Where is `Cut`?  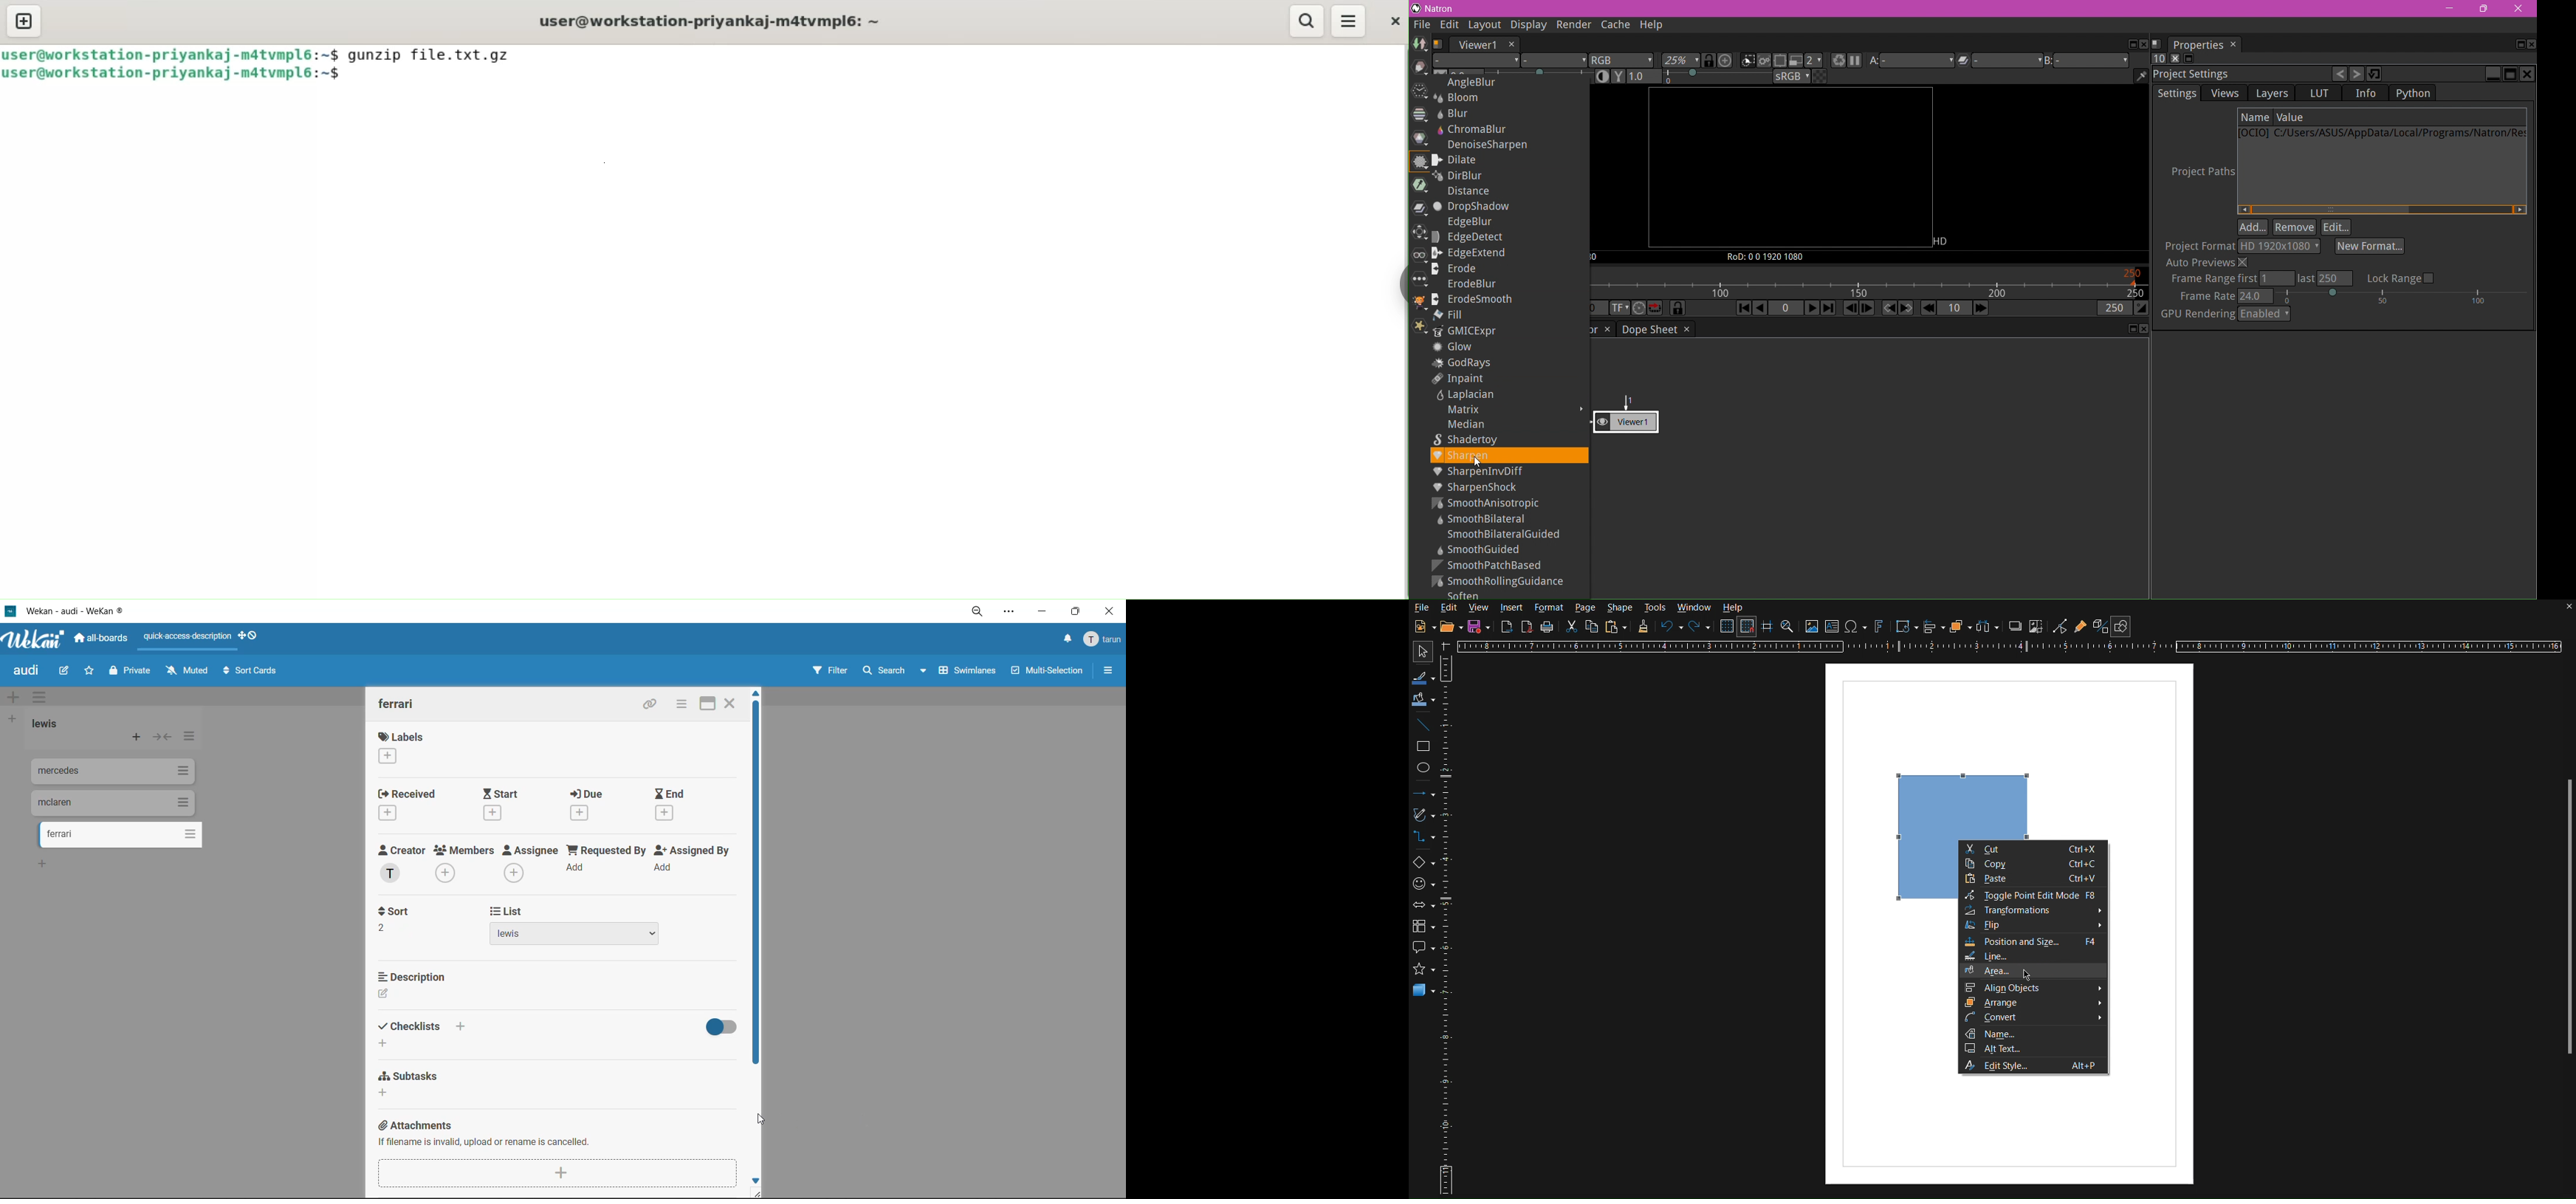 Cut is located at coordinates (2034, 849).